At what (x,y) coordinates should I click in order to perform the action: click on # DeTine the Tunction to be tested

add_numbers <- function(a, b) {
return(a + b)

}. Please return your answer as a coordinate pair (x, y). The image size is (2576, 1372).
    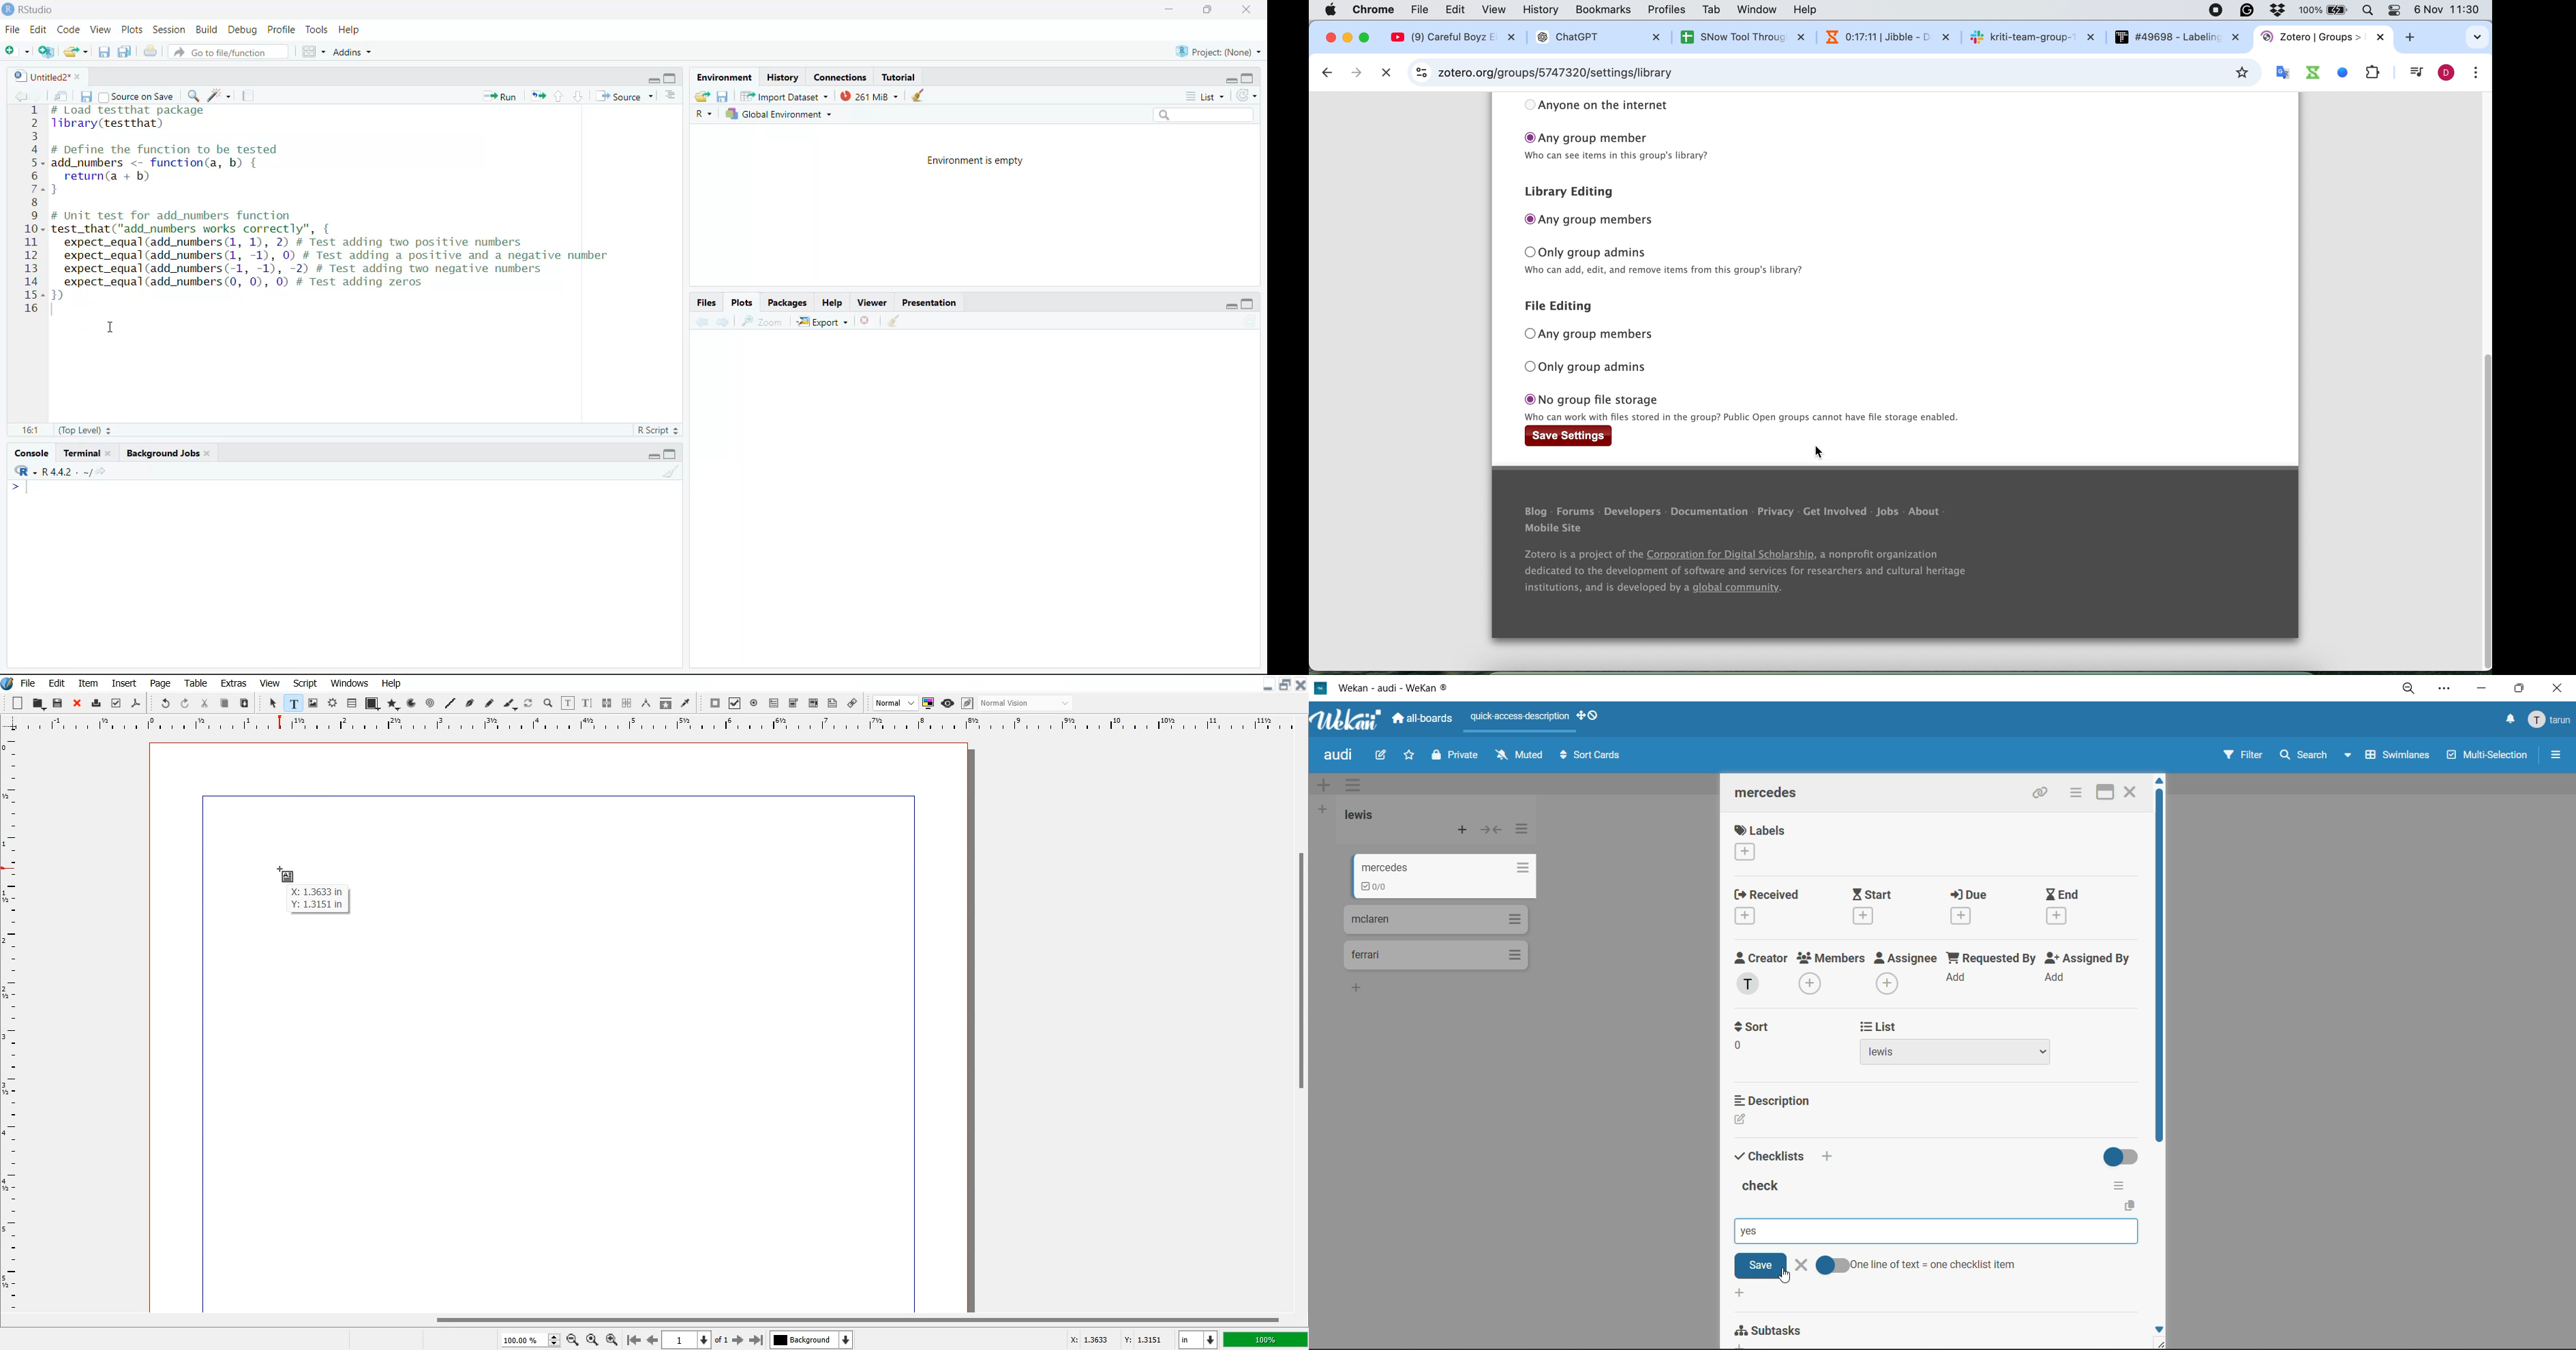
    Looking at the image, I should click on (166, 171).